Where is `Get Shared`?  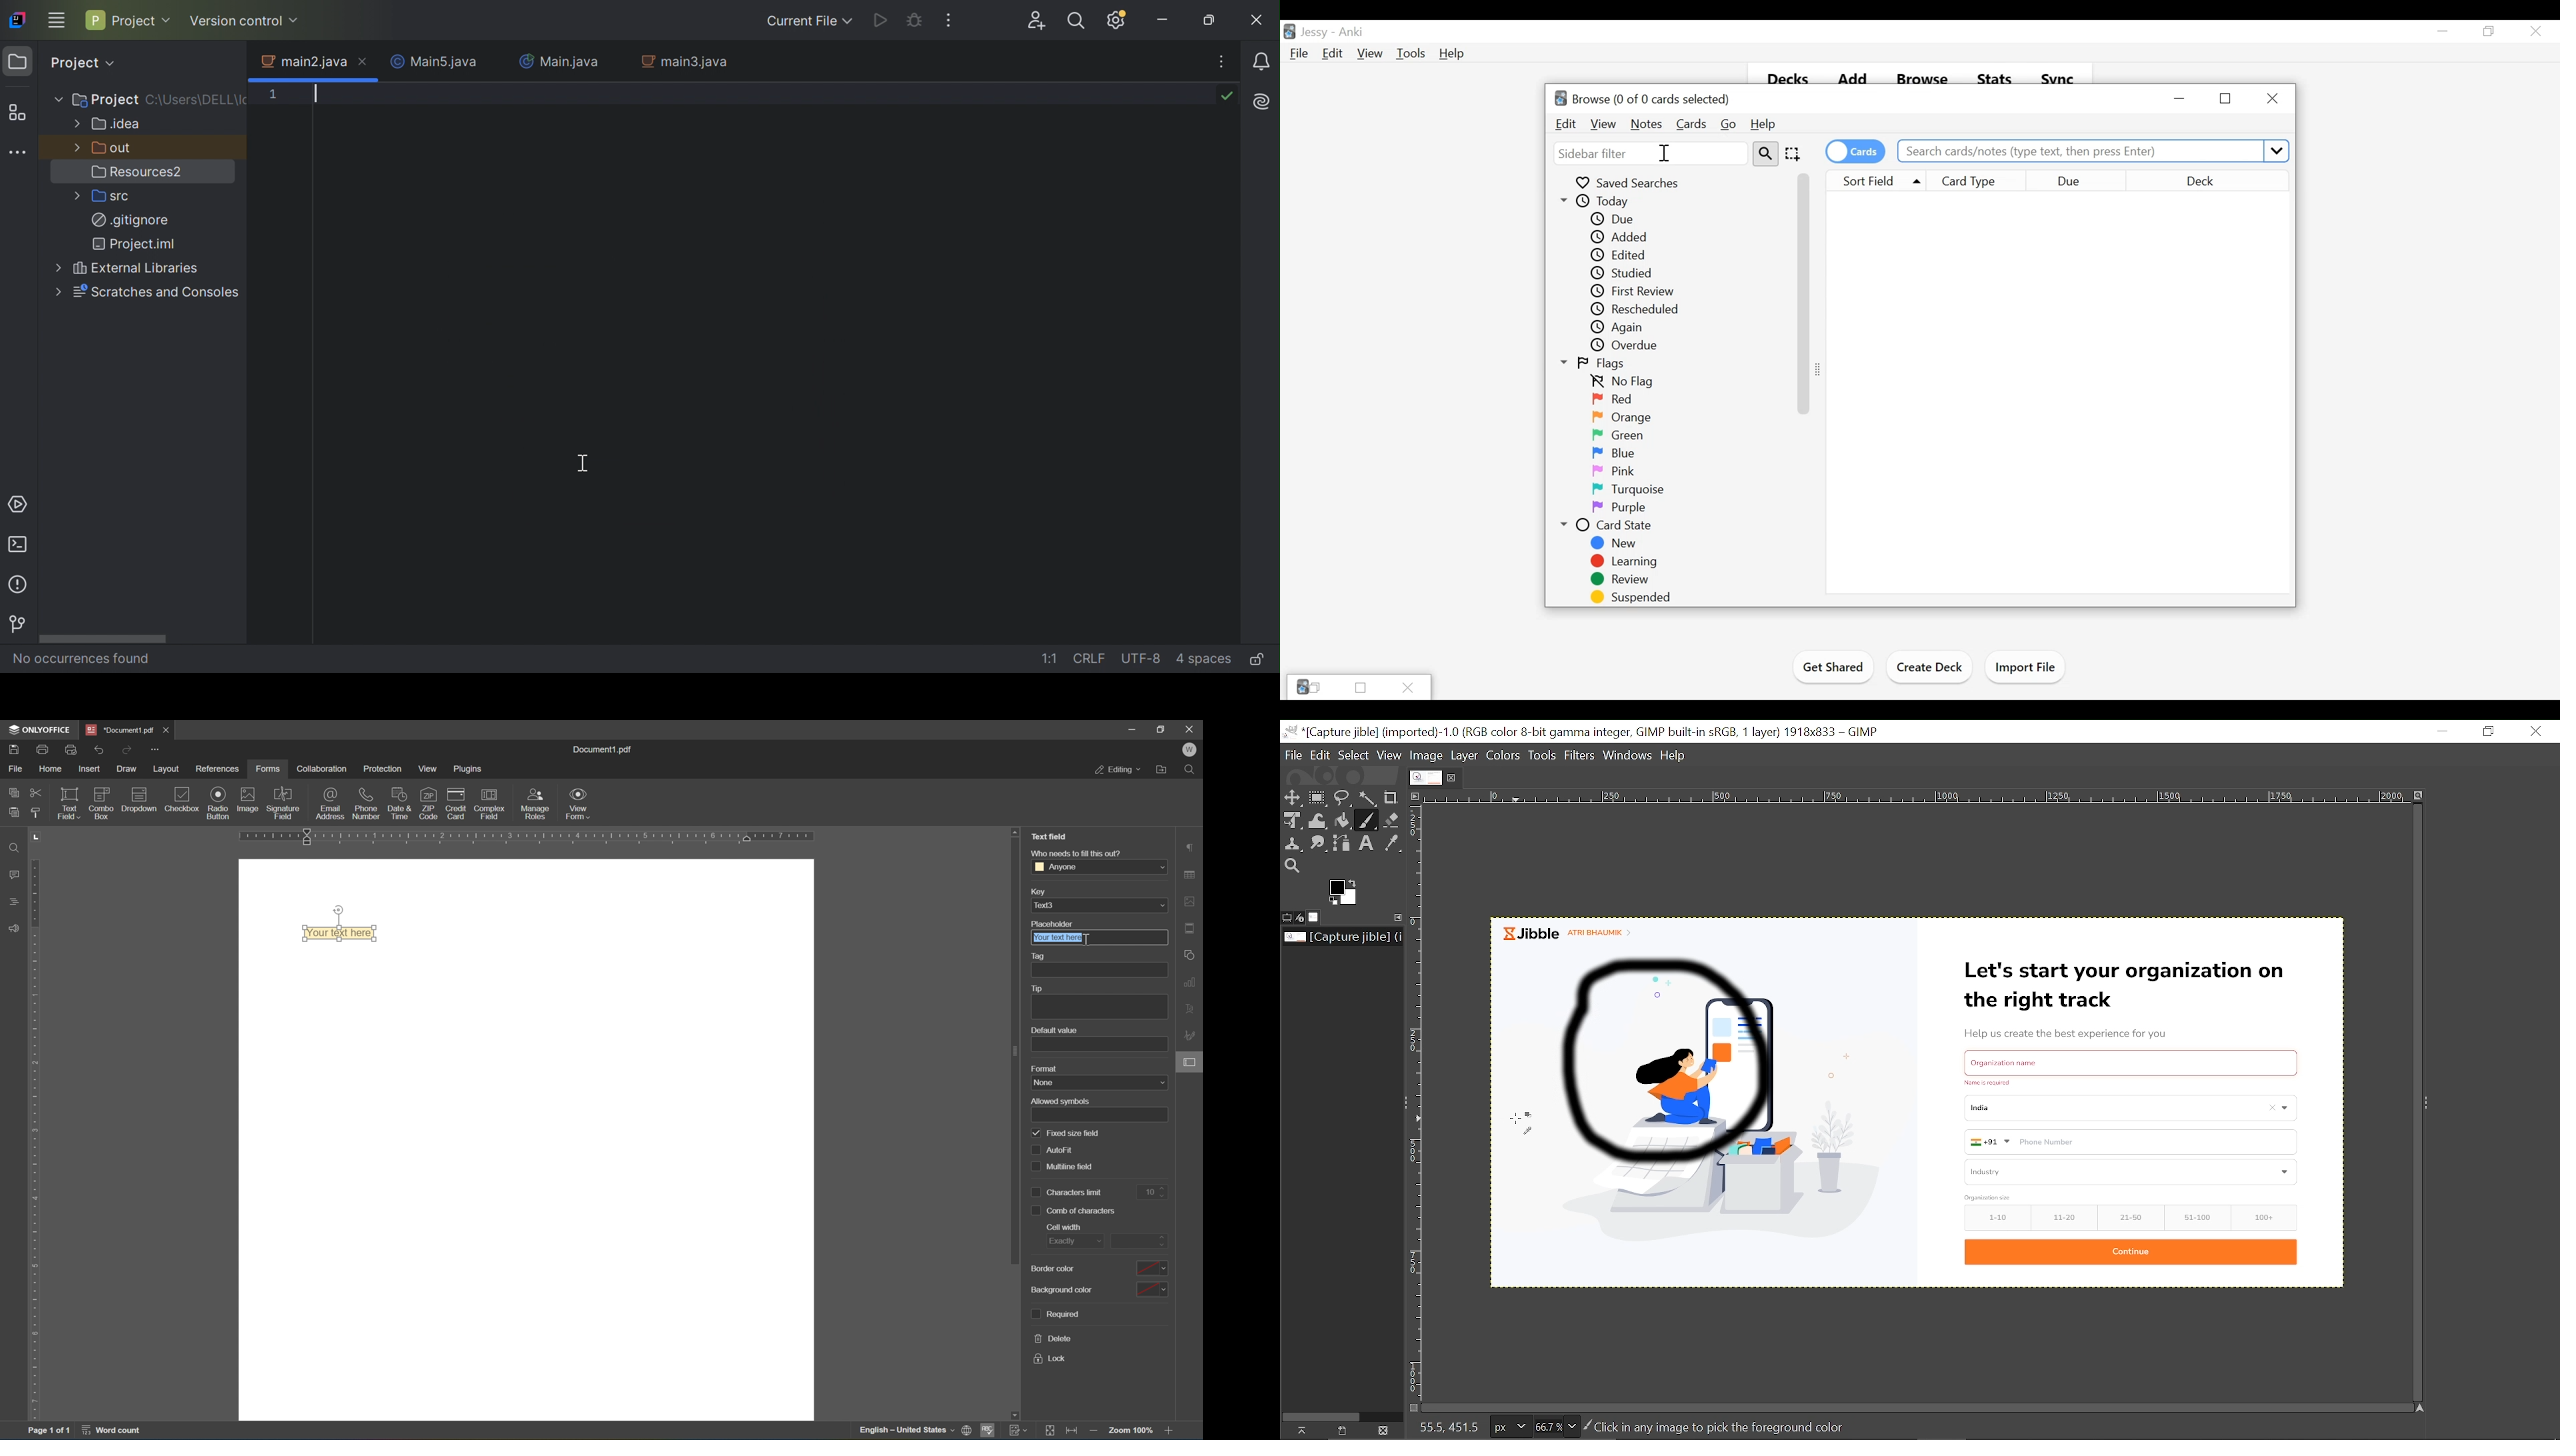 Get Shared is located at coordinates (1833, 669).